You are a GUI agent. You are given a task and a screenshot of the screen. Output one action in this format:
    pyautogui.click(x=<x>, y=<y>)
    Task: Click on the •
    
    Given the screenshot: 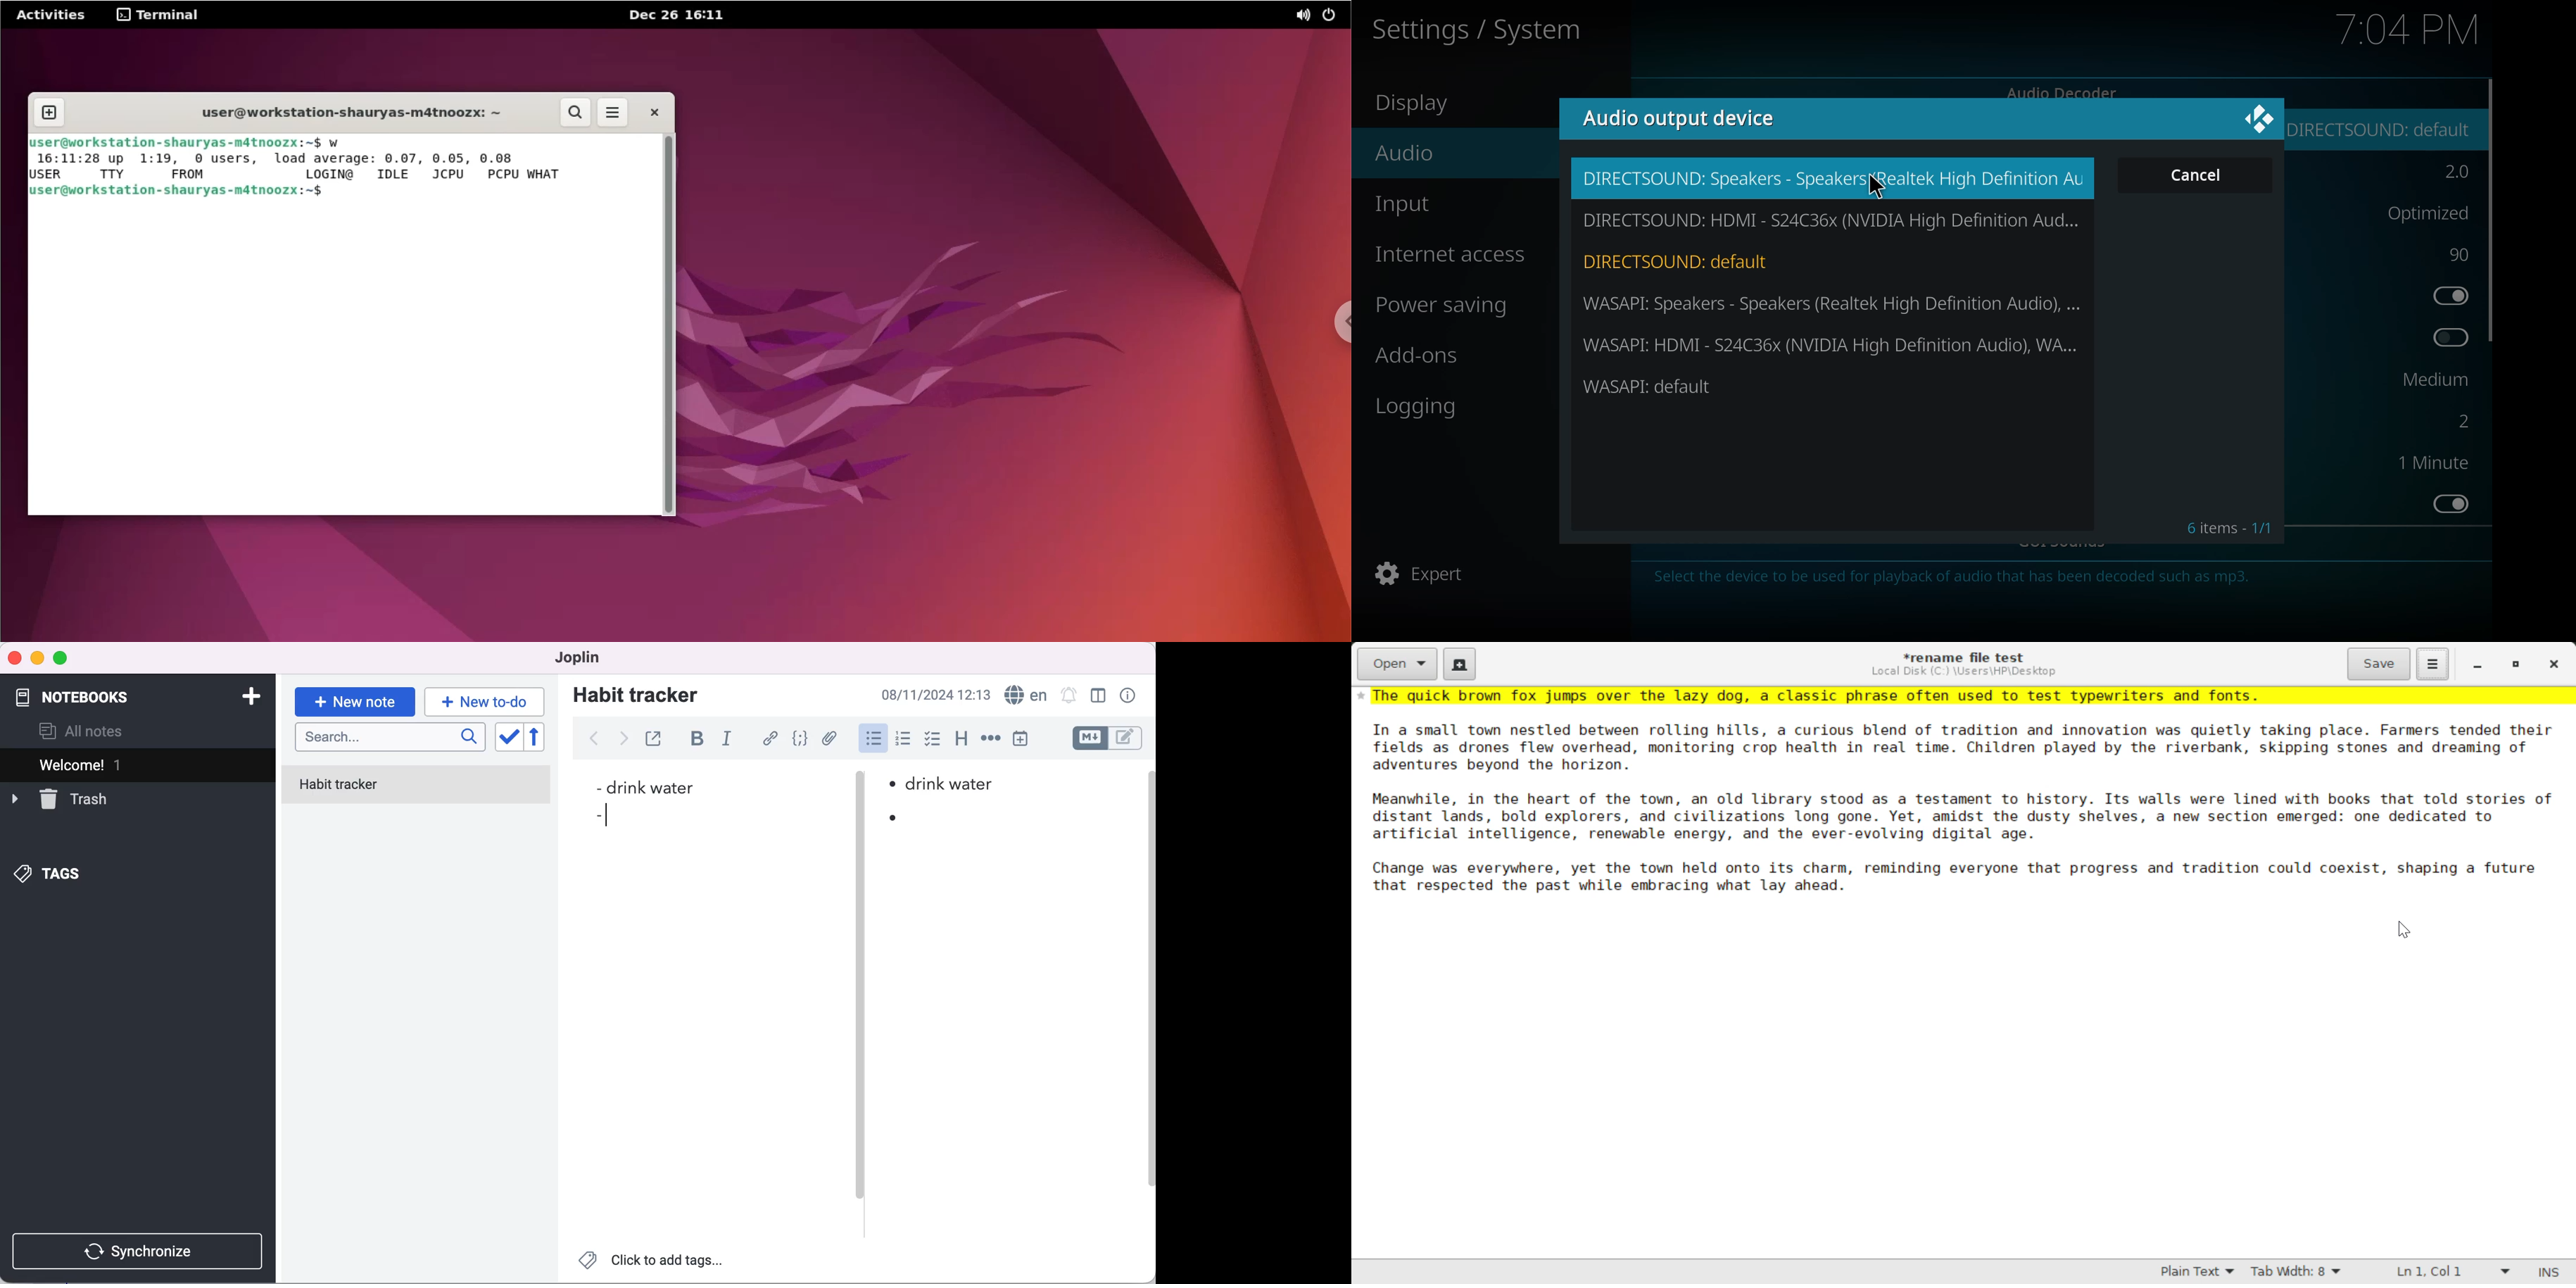 What is the action you would take?
    pyautogui.click(x=897, y=819)
    